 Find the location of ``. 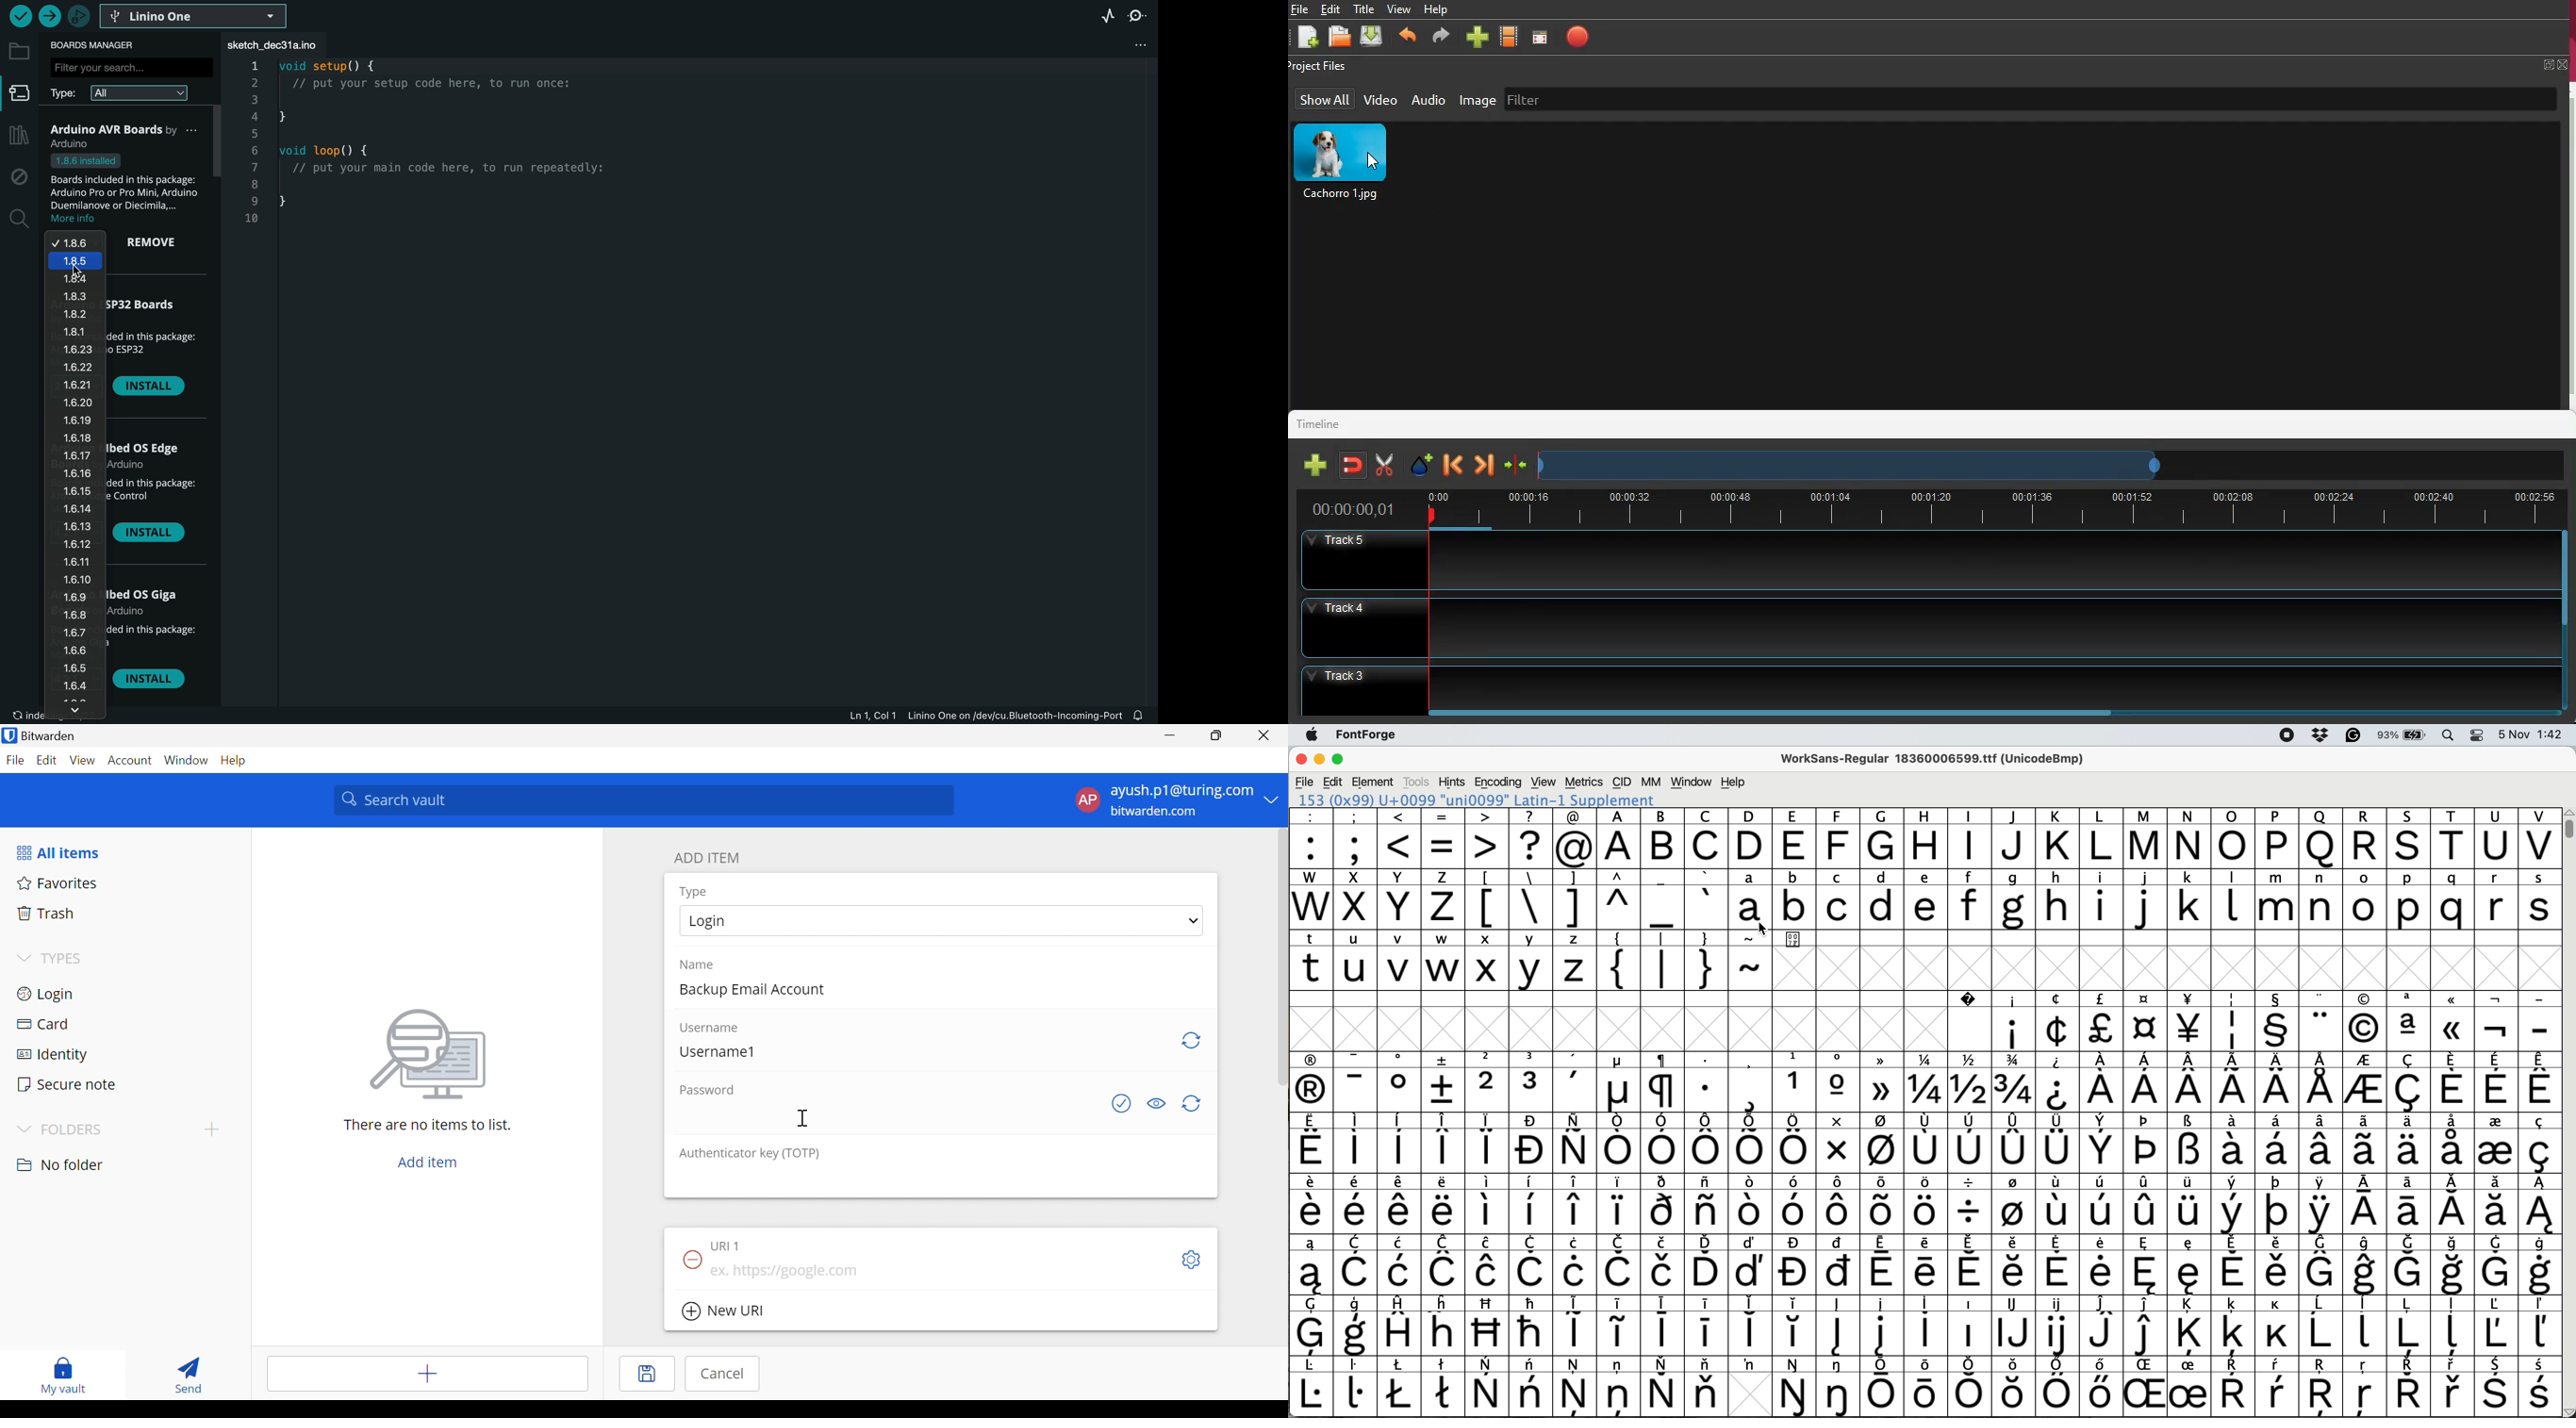

 is located at coordinates (2453, 1021).